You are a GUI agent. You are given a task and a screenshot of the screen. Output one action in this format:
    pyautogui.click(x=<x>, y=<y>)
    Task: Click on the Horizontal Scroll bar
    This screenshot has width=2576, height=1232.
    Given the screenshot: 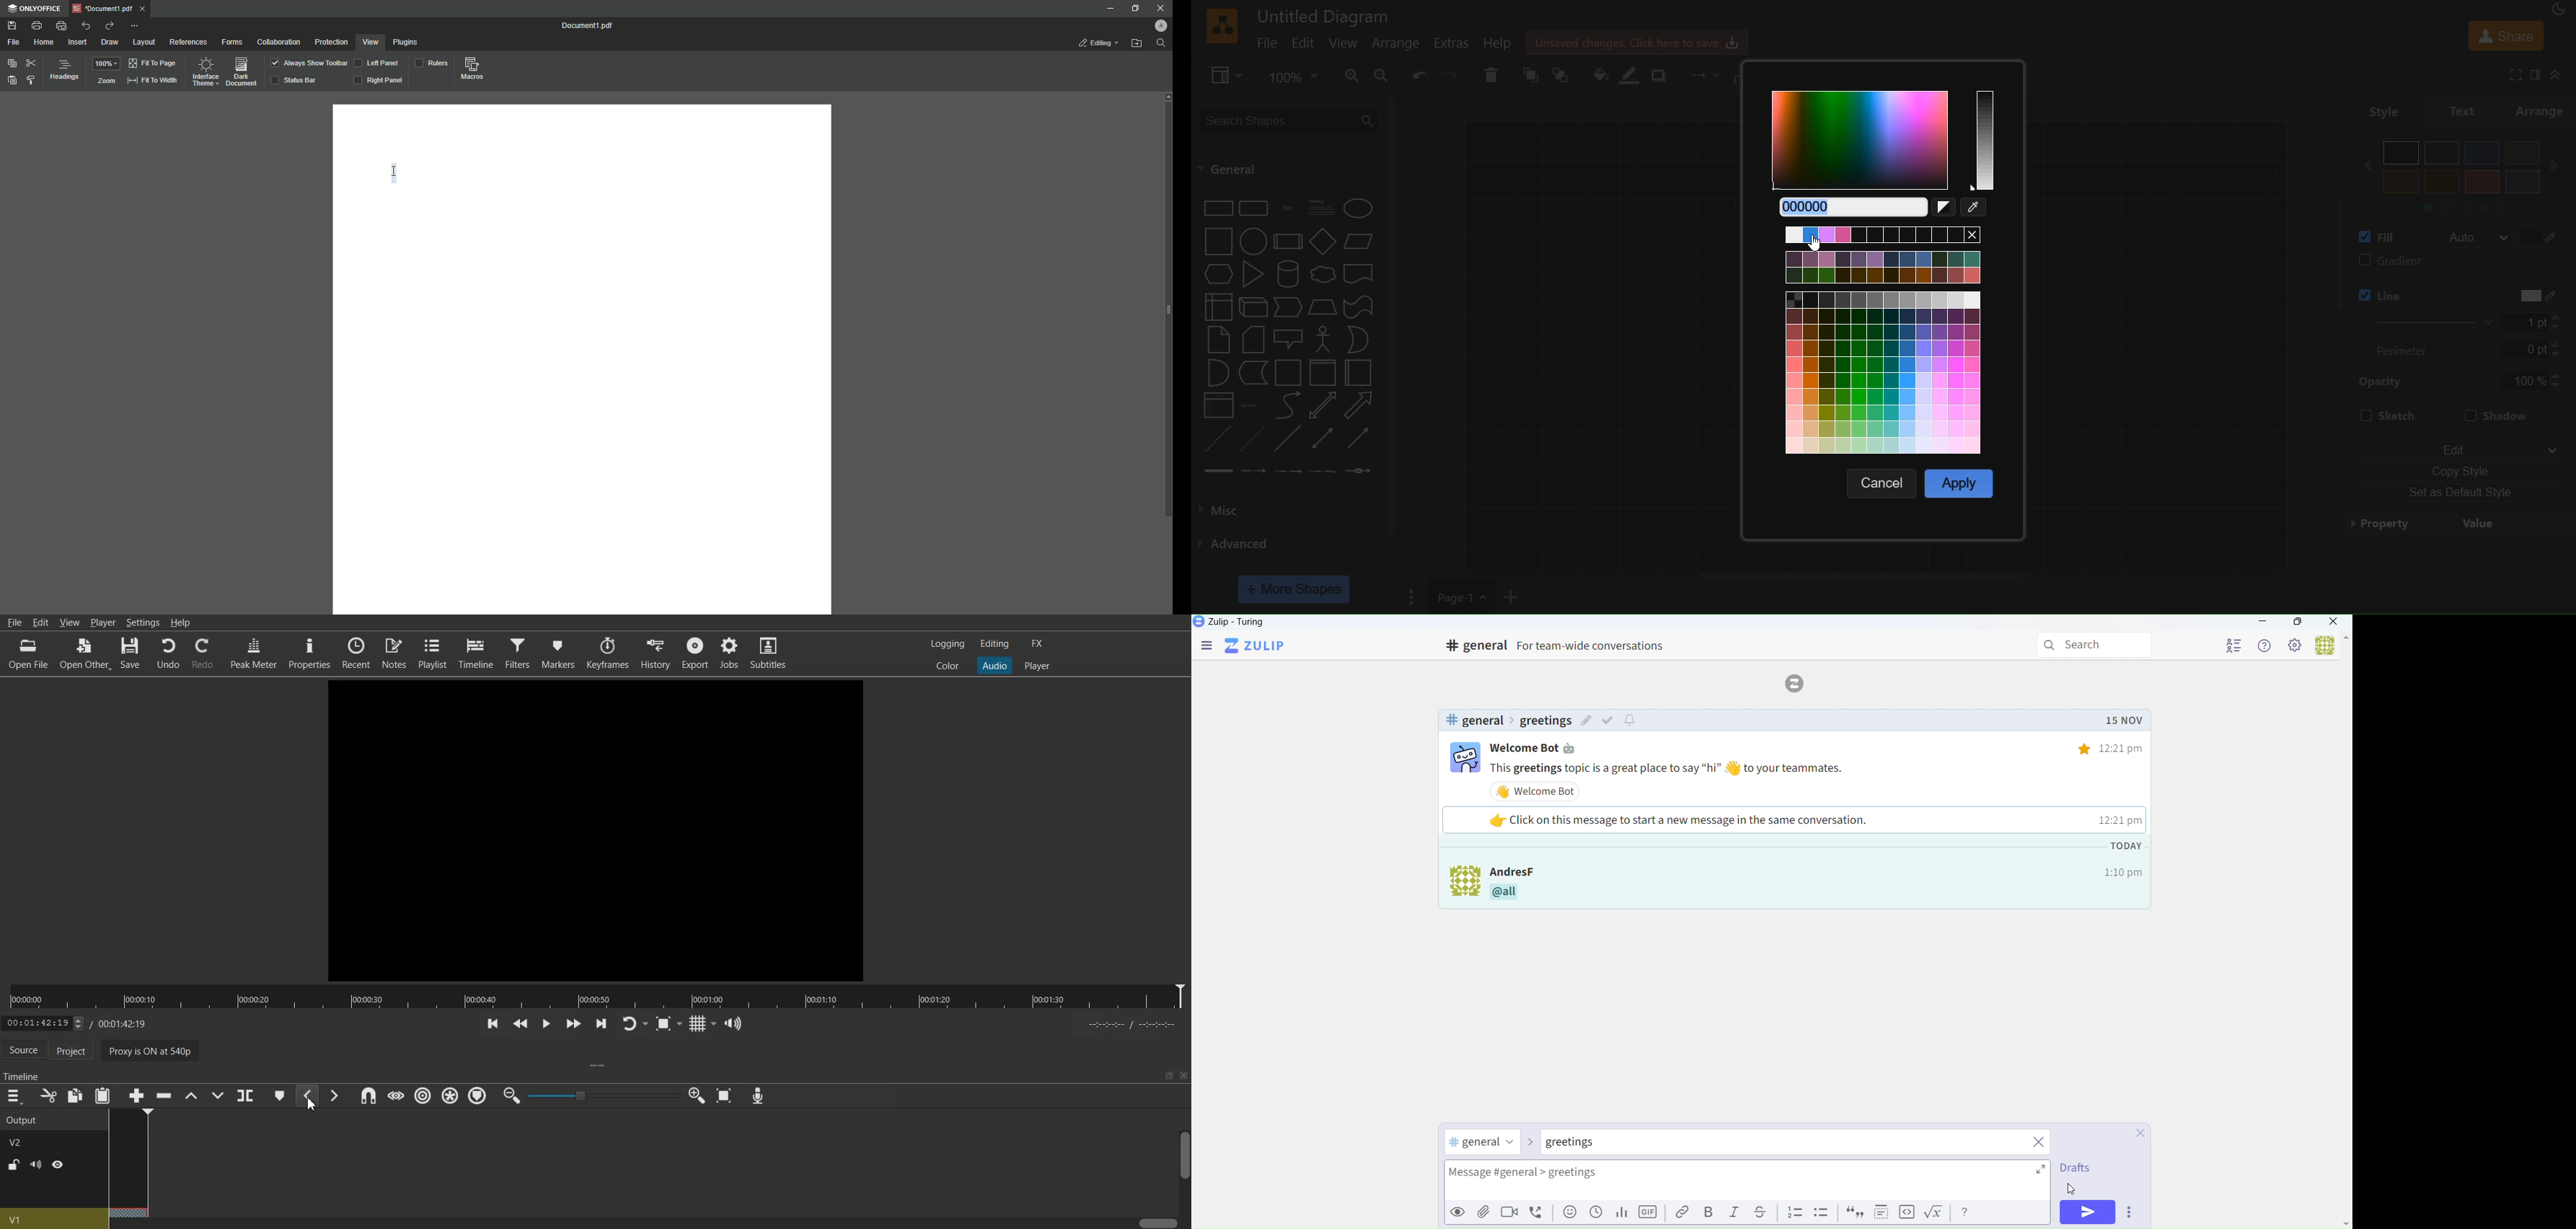 What is the action you would take?
    pyautogui.click(x=644, y=1223)
    